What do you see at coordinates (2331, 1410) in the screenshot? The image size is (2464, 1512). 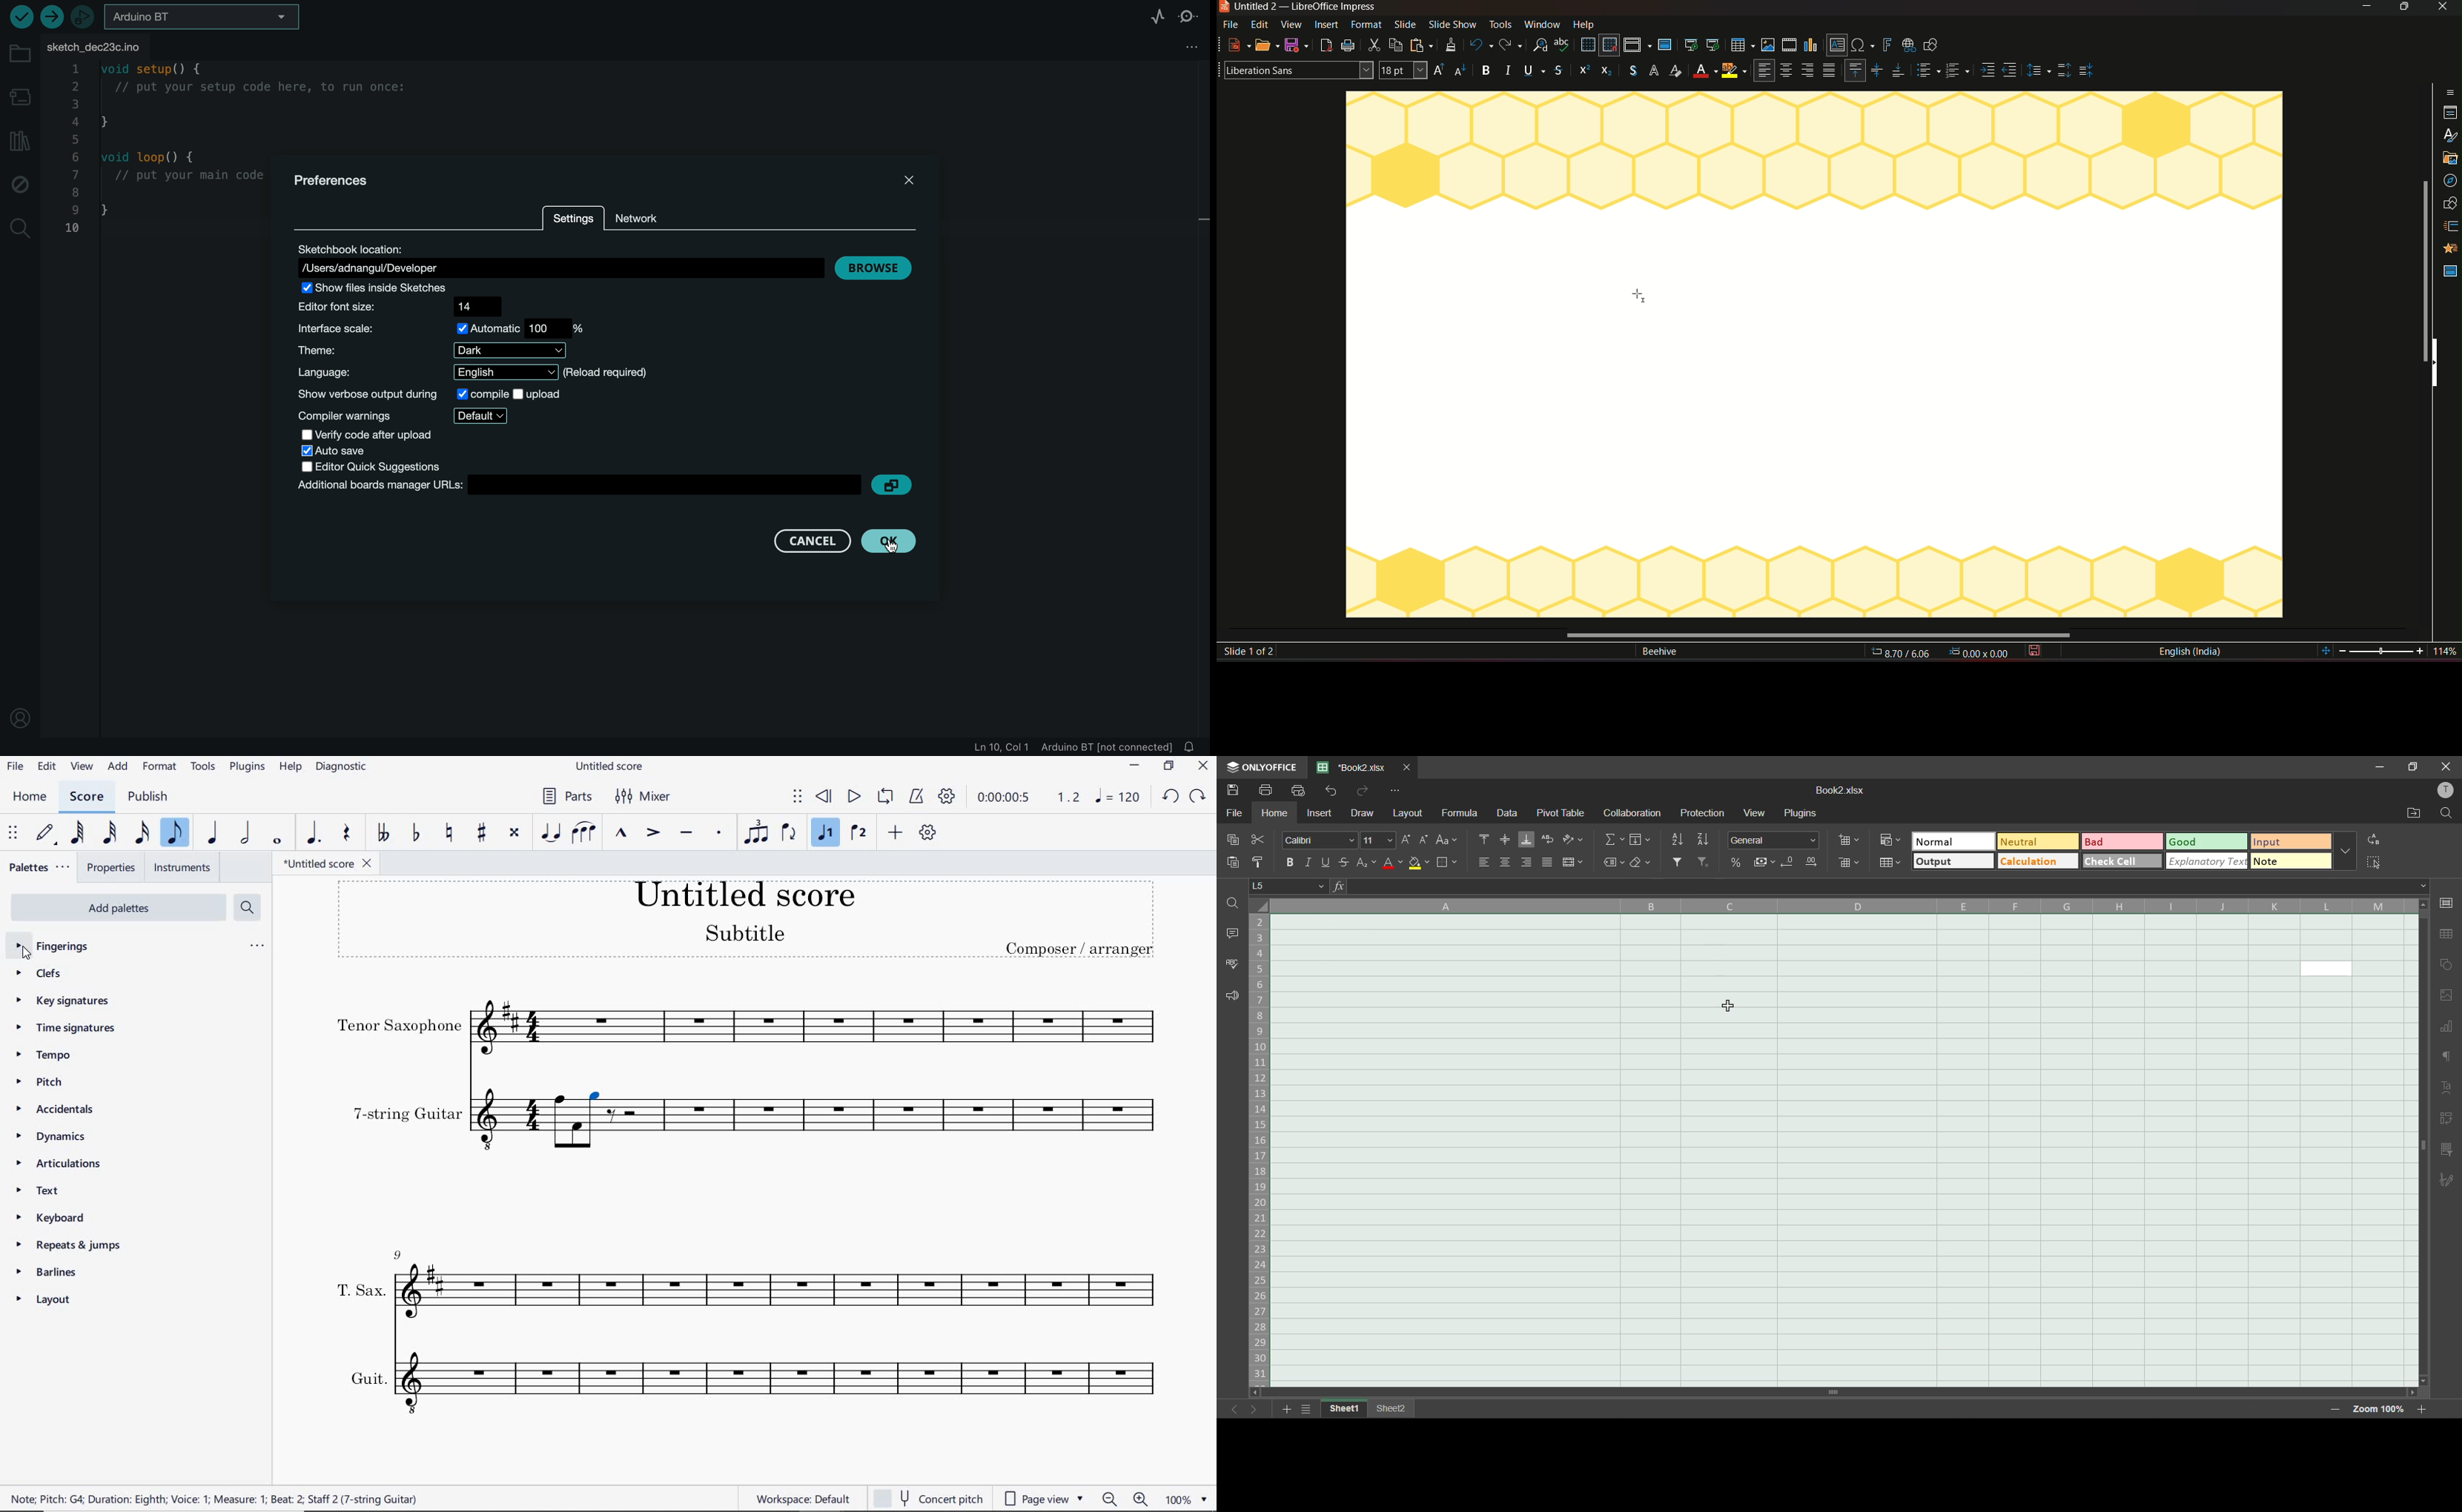 I see `zoom out` at bounding box center [2331, 1410].